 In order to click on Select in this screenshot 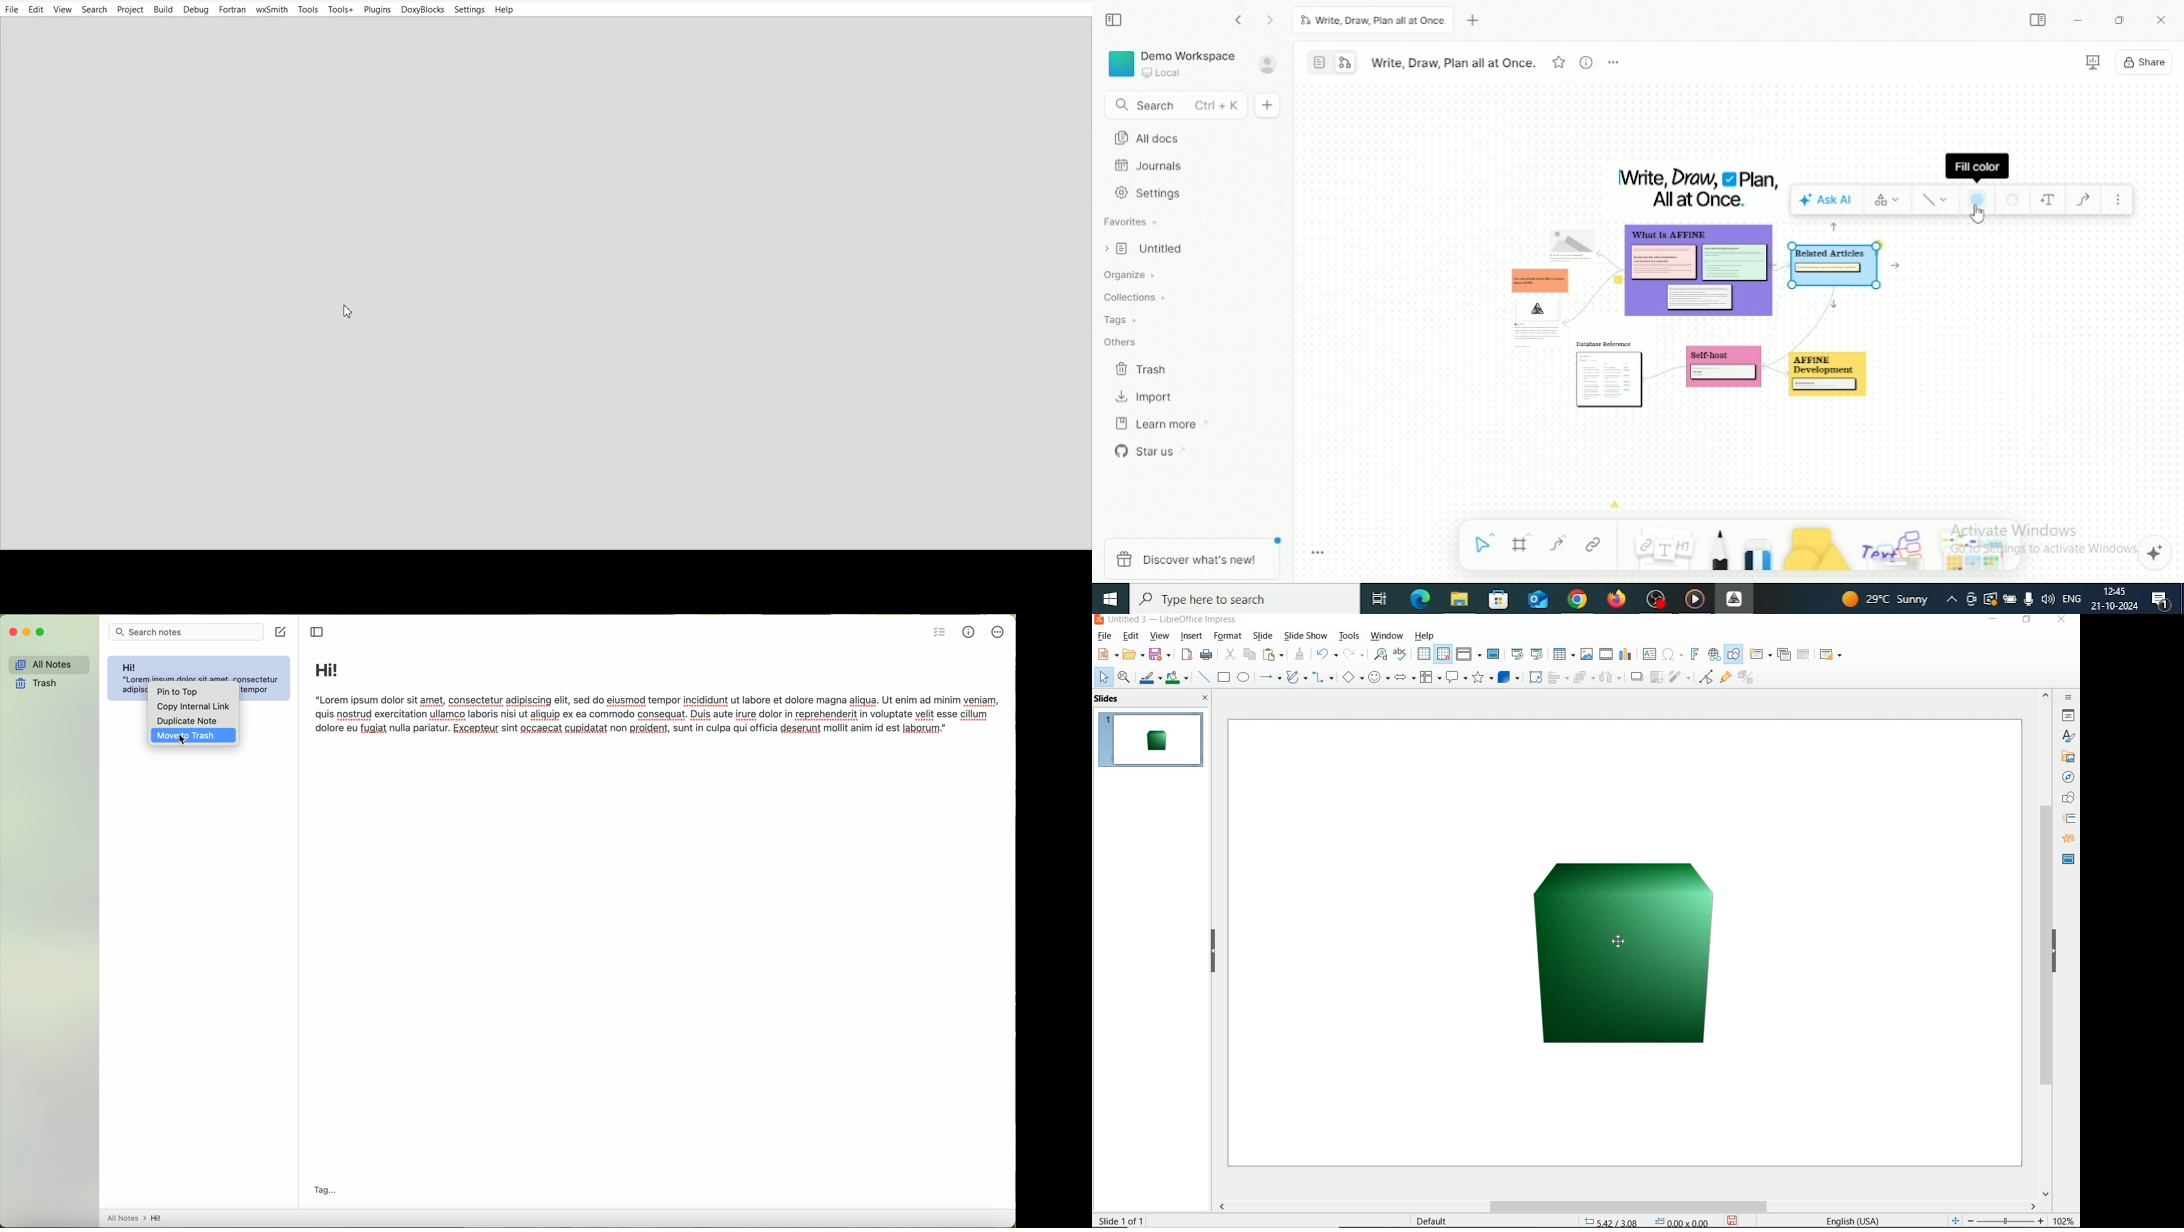, I will do `click(1486, 542)`.